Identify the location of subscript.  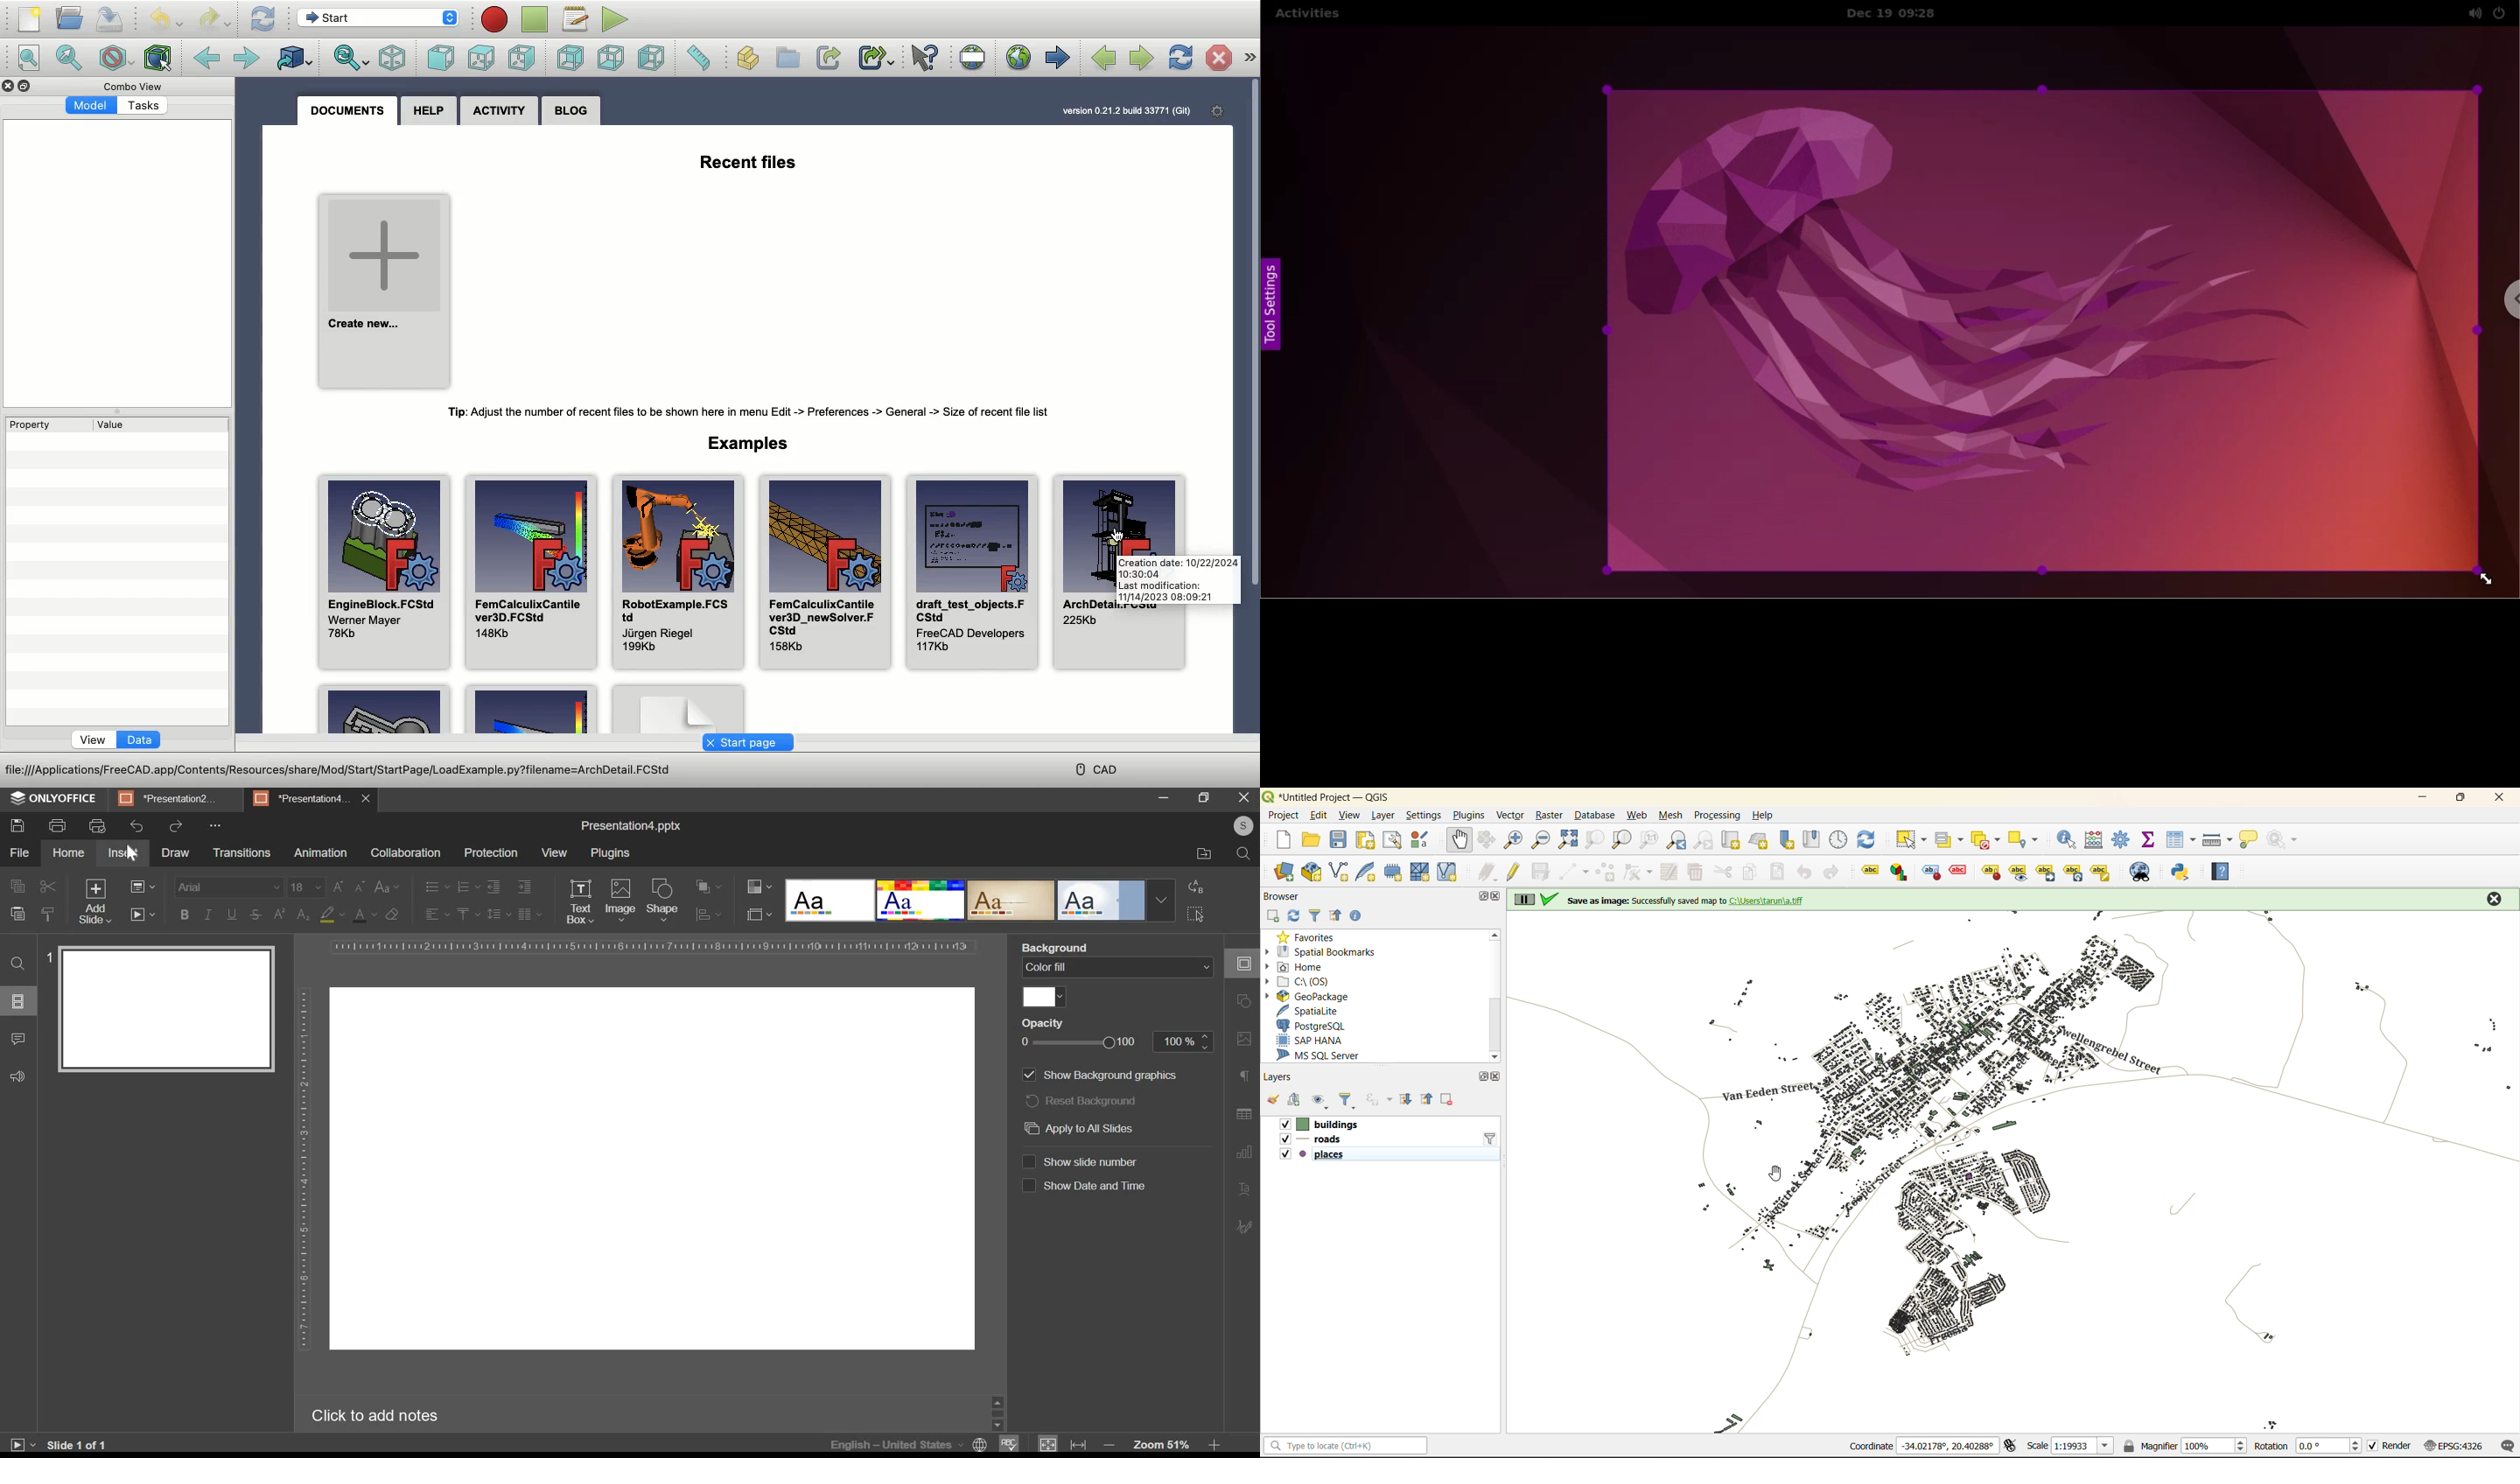
(303, 914).